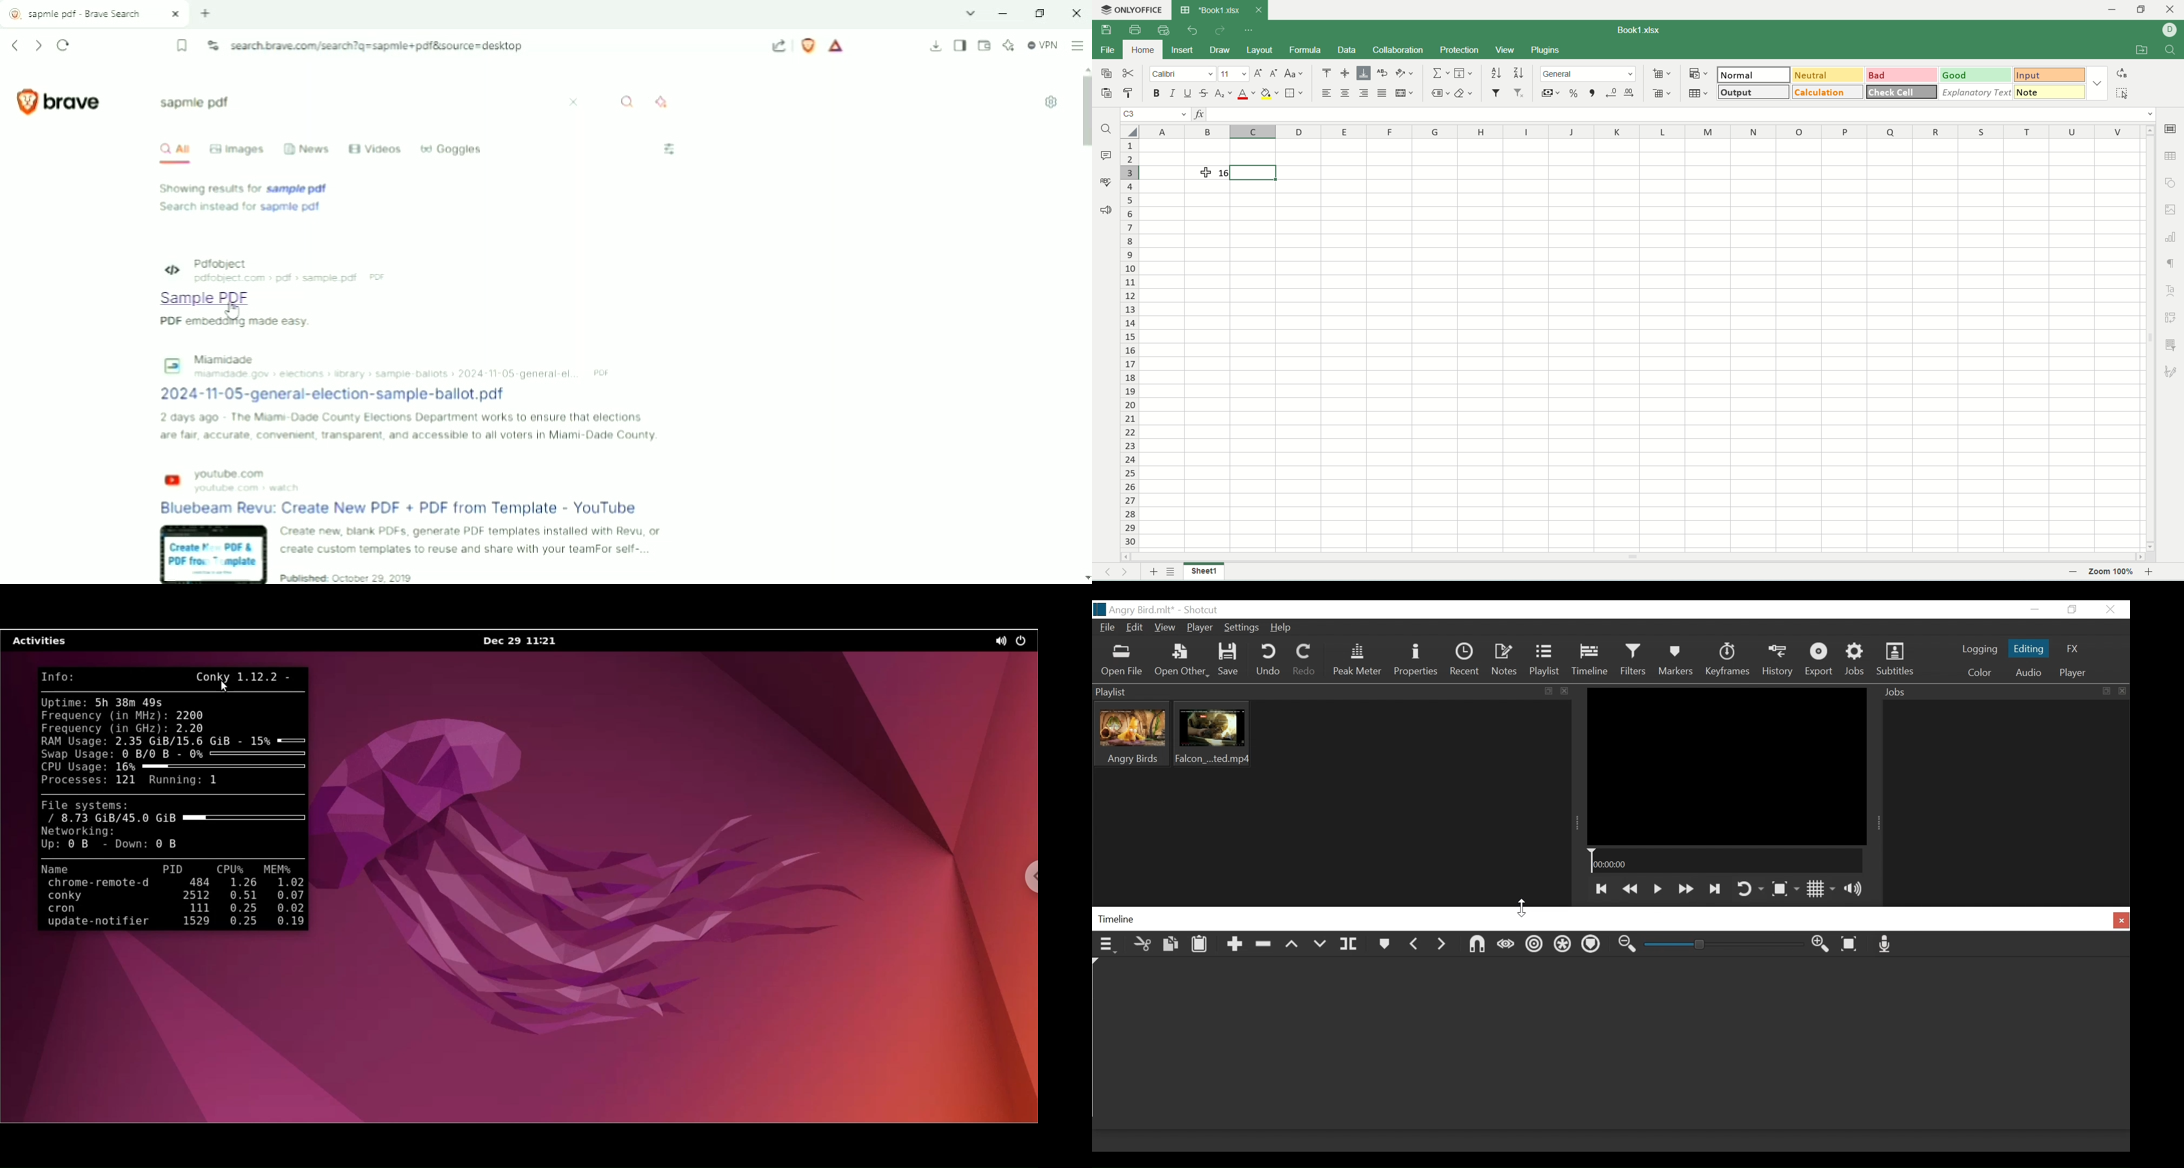 Image resolution: width=2184 pixels, height=1176 pixels. What do you see at coordinates (1600, 889) in the screenshot?
I see `Skip to te previous point` at bounding box center [1600, 889].